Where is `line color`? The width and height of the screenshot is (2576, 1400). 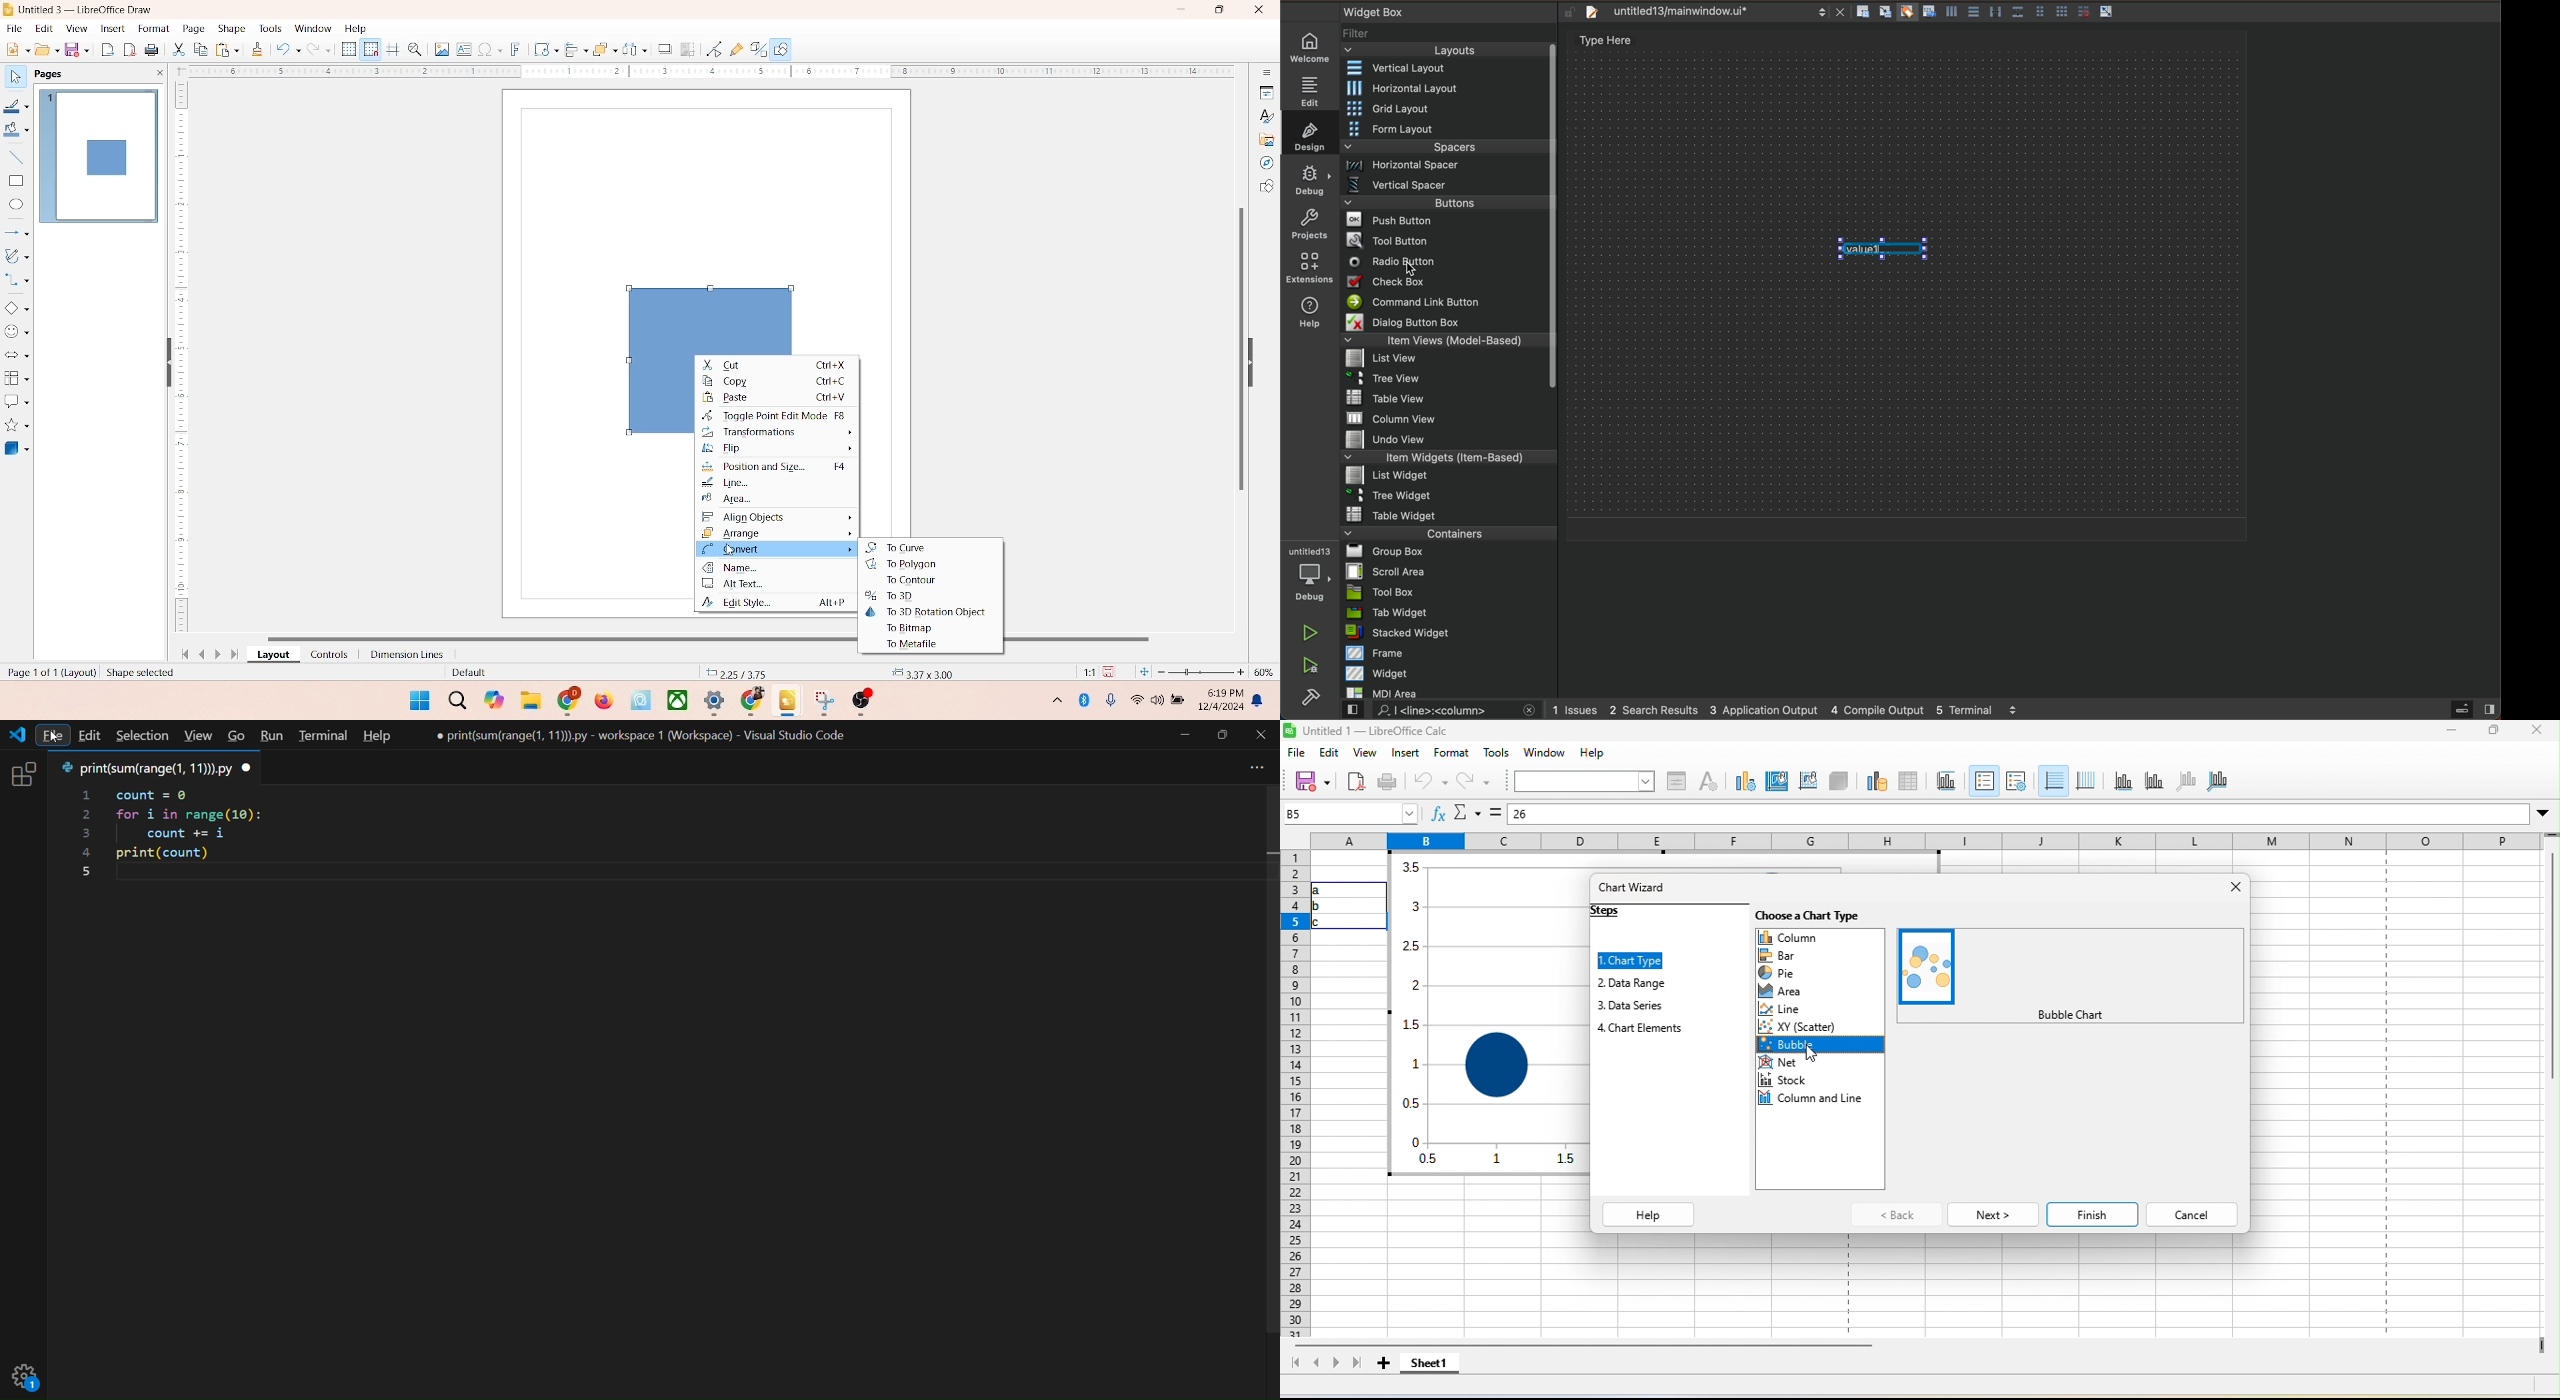
line color is located at coordinates (17, 106).